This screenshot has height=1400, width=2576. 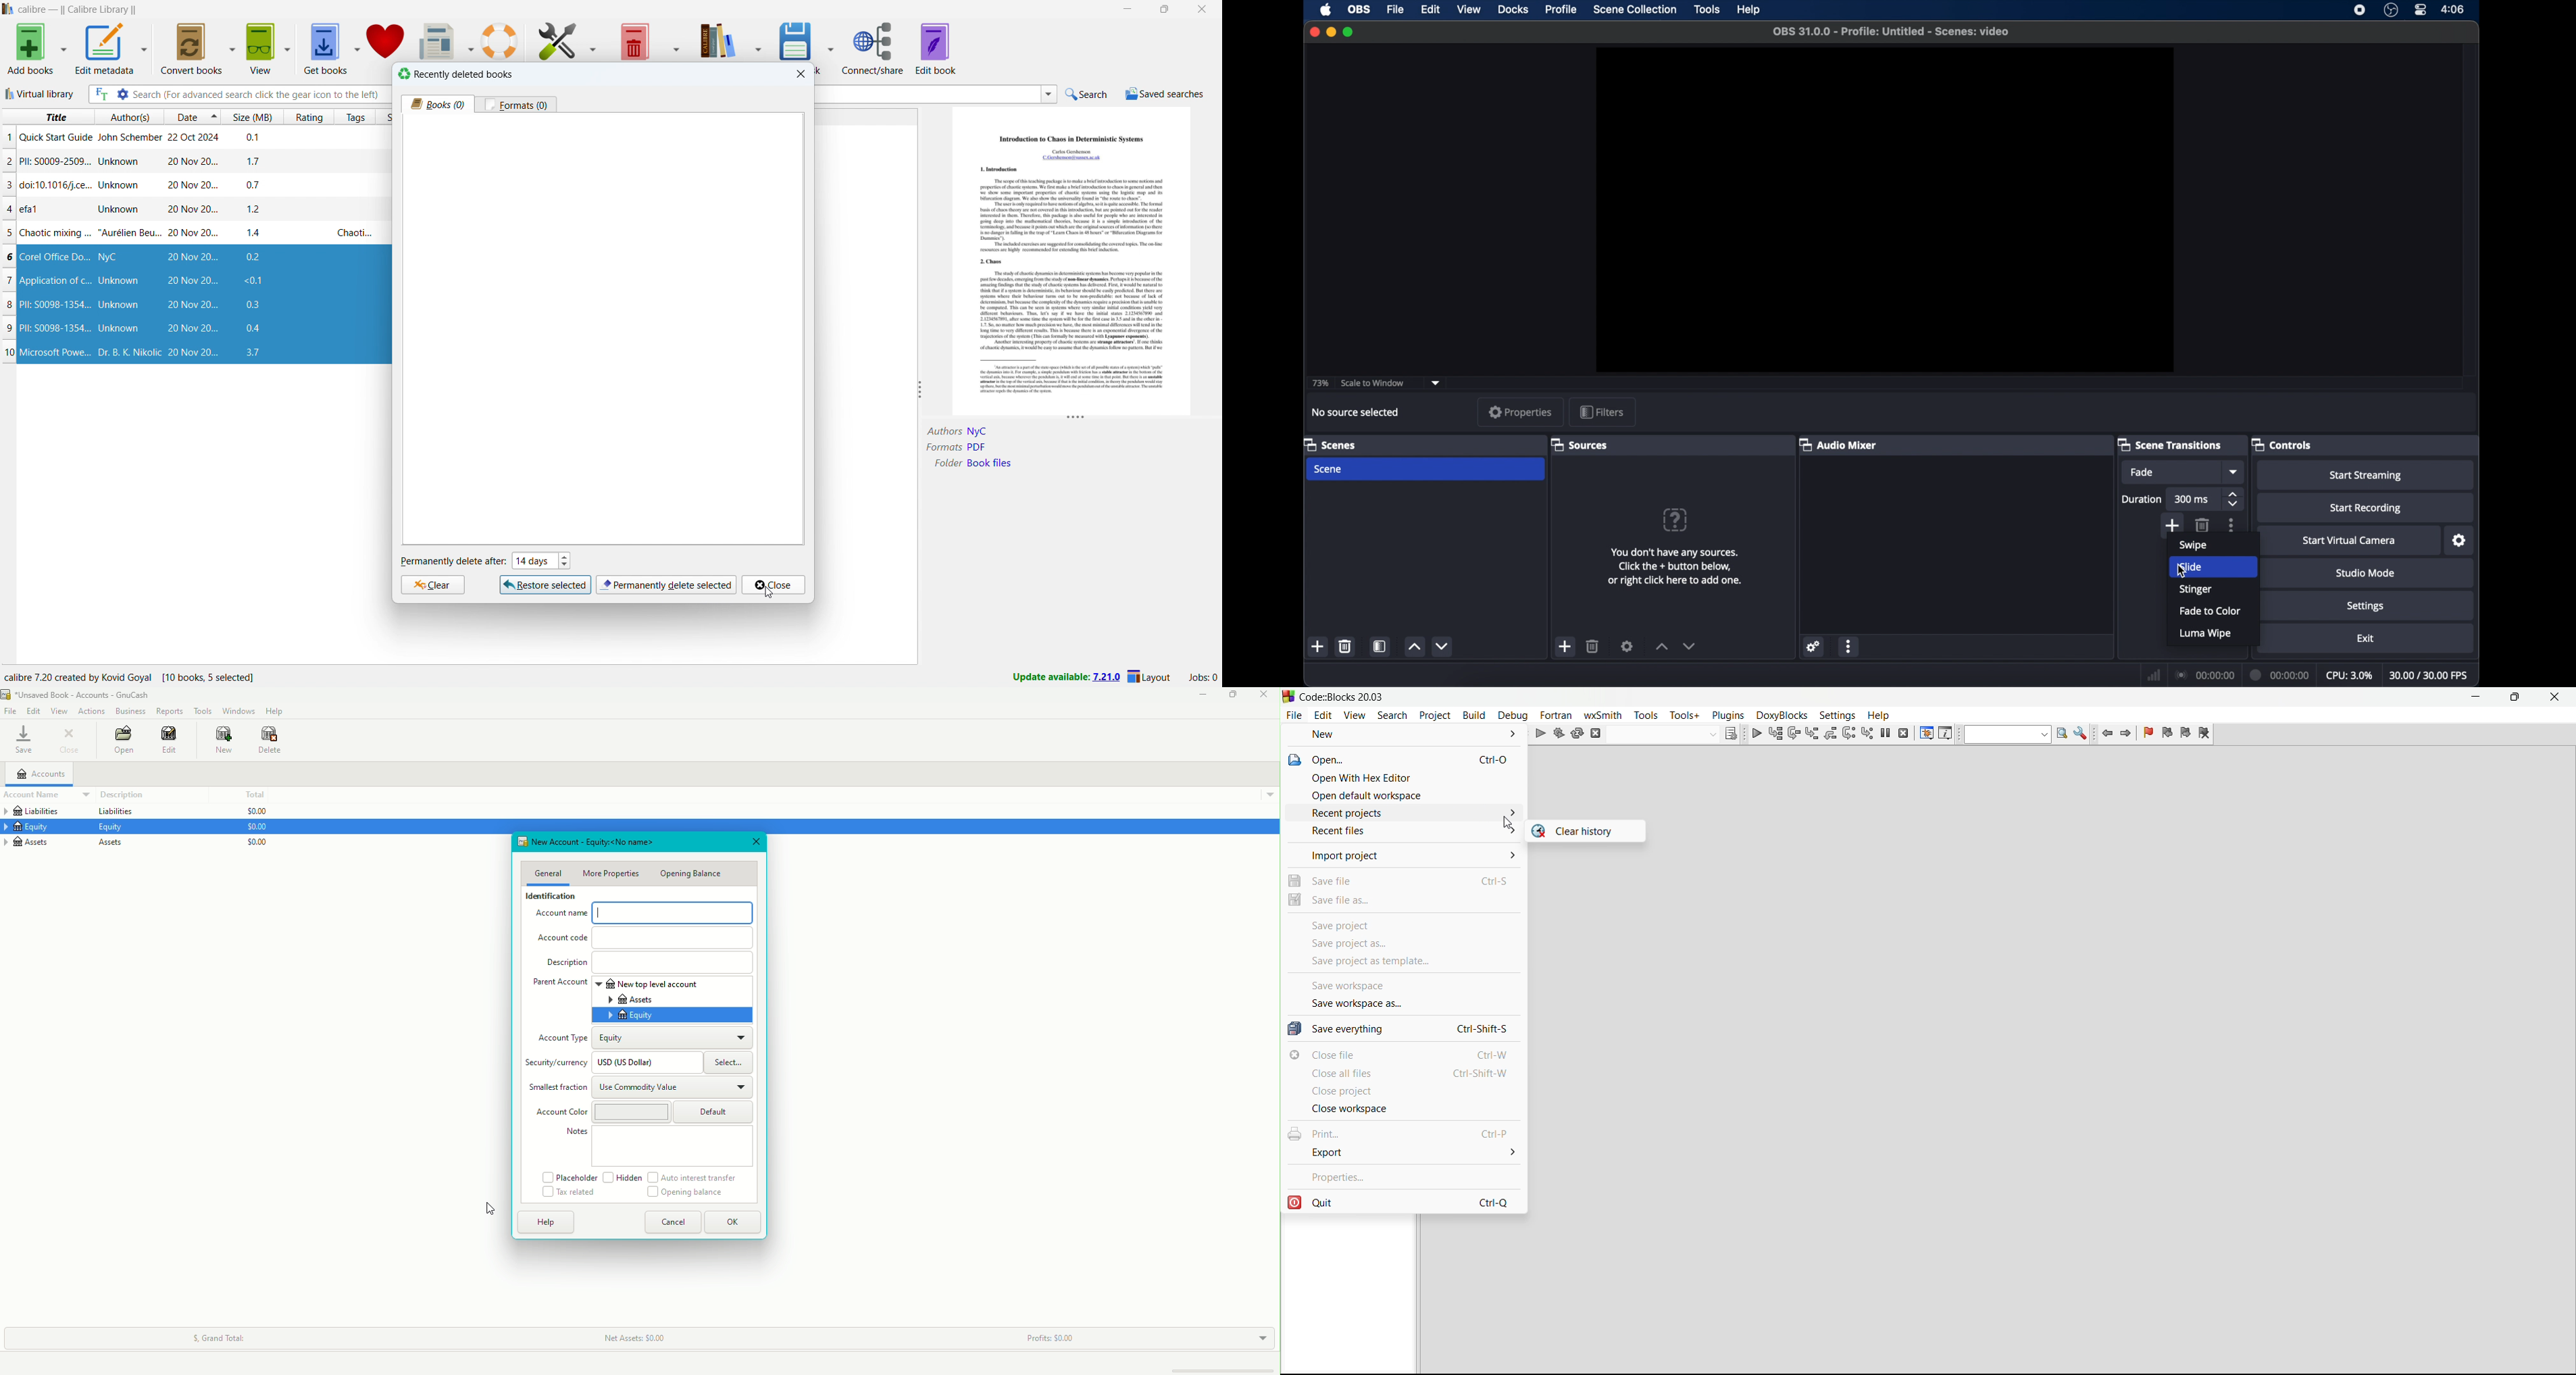 I want to click on filters, so click(x=1601, y=411).